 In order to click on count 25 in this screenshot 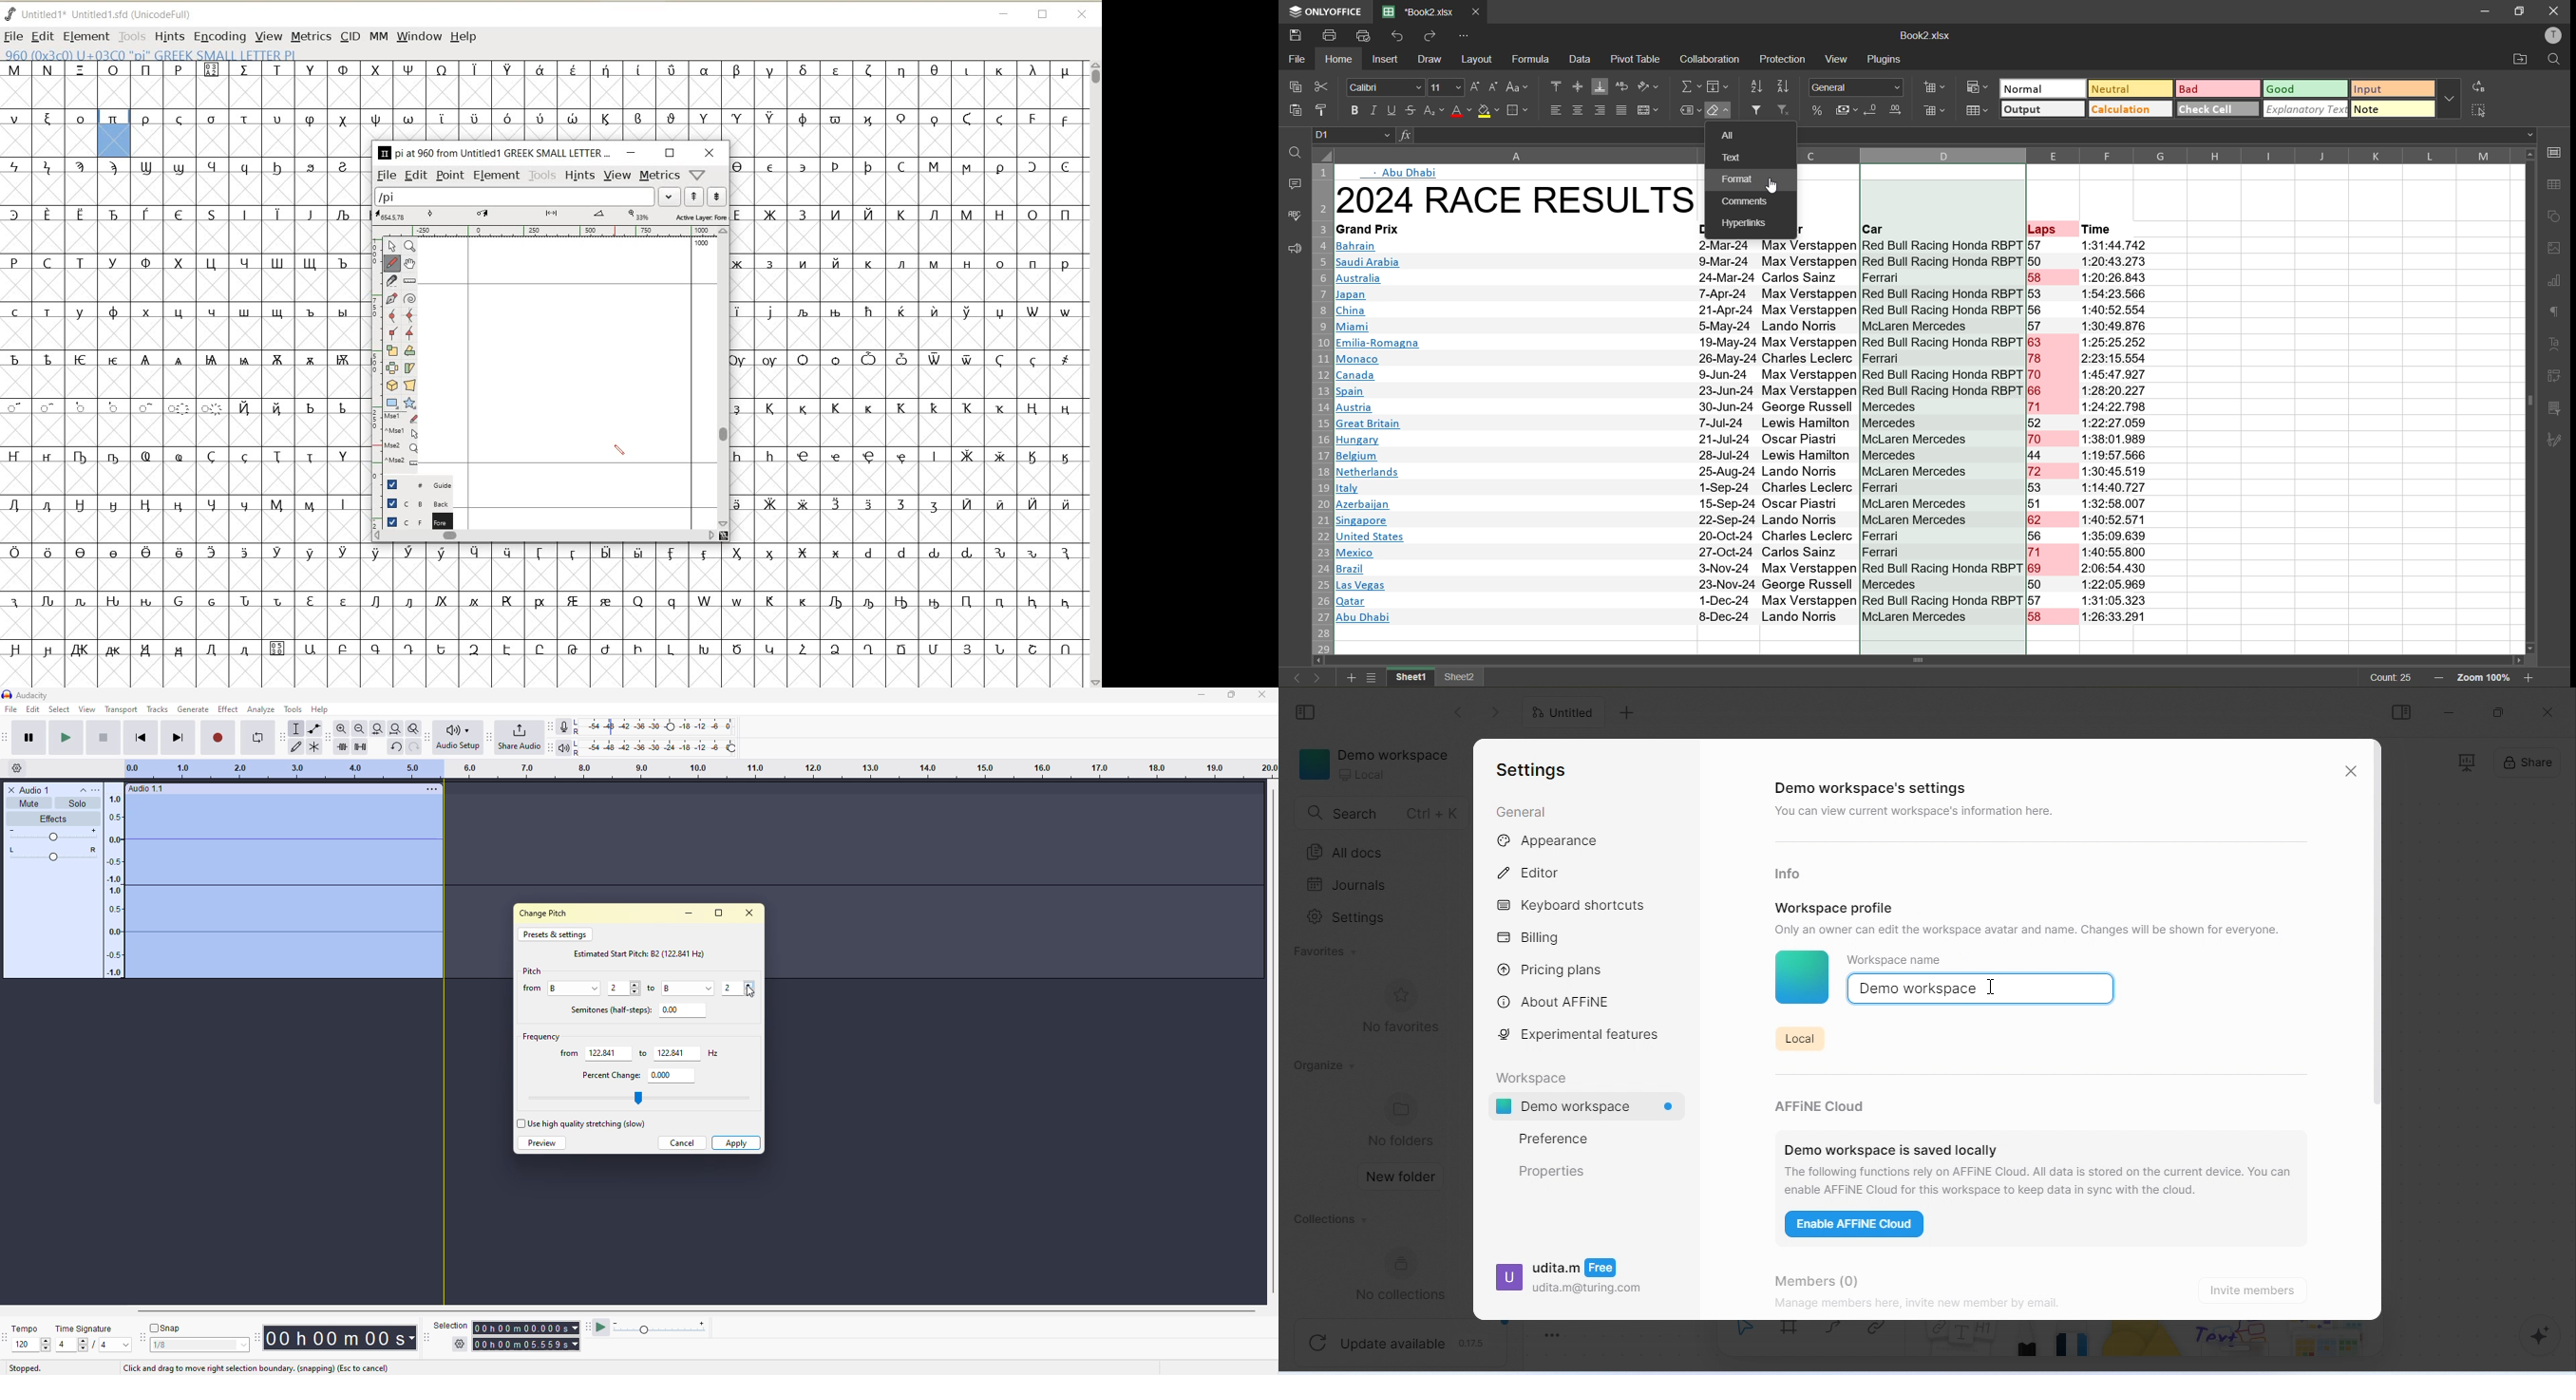, I will do `click(2388, 677)`.